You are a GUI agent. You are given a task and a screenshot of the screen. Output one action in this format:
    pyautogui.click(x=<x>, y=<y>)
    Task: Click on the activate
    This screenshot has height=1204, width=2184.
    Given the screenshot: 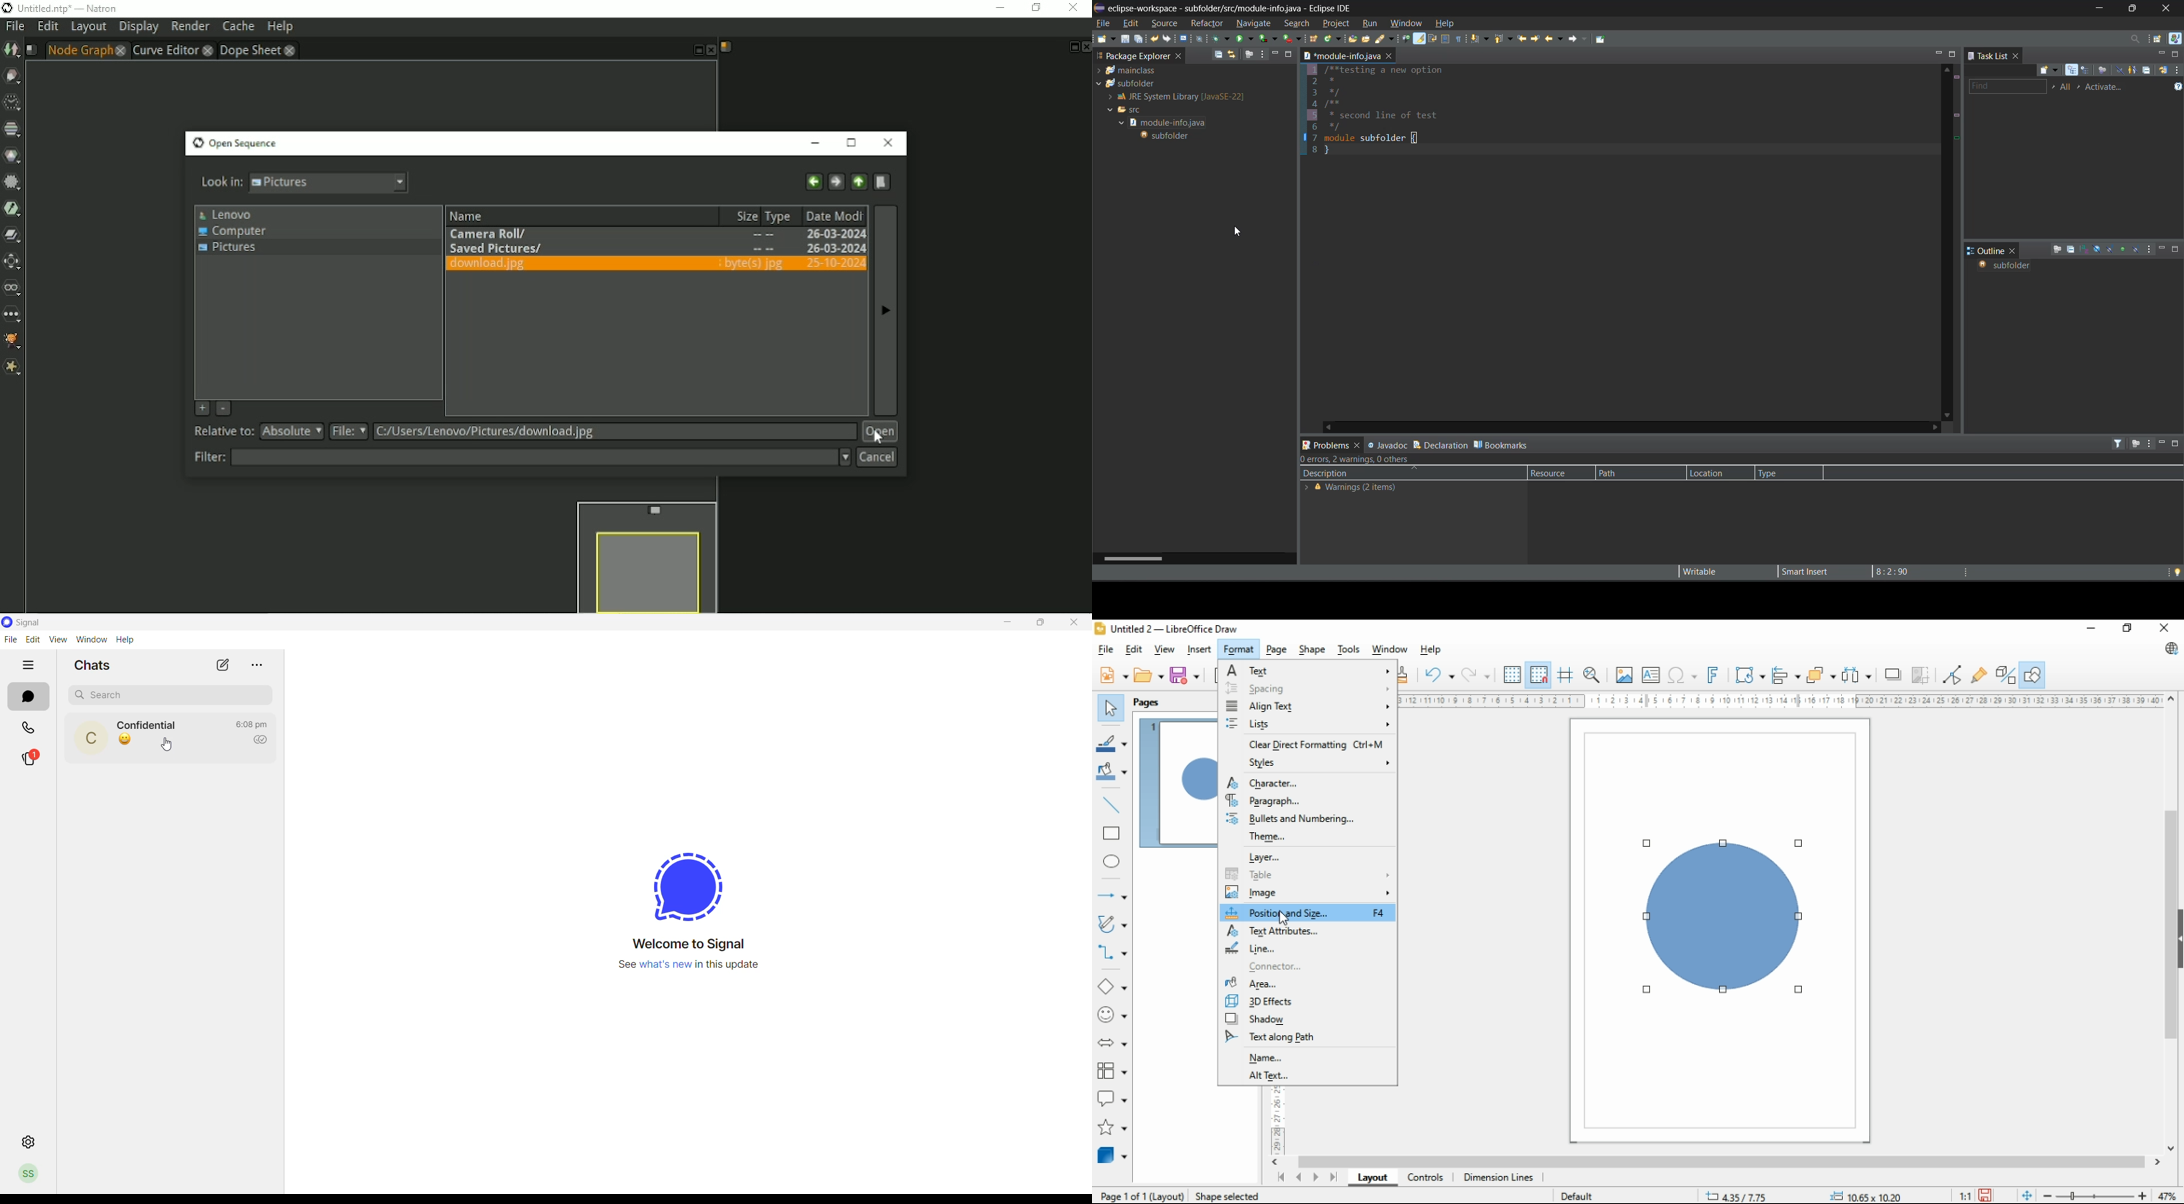 What is the action you would take?
    pyautogui.click(x=2108, y=86)
    